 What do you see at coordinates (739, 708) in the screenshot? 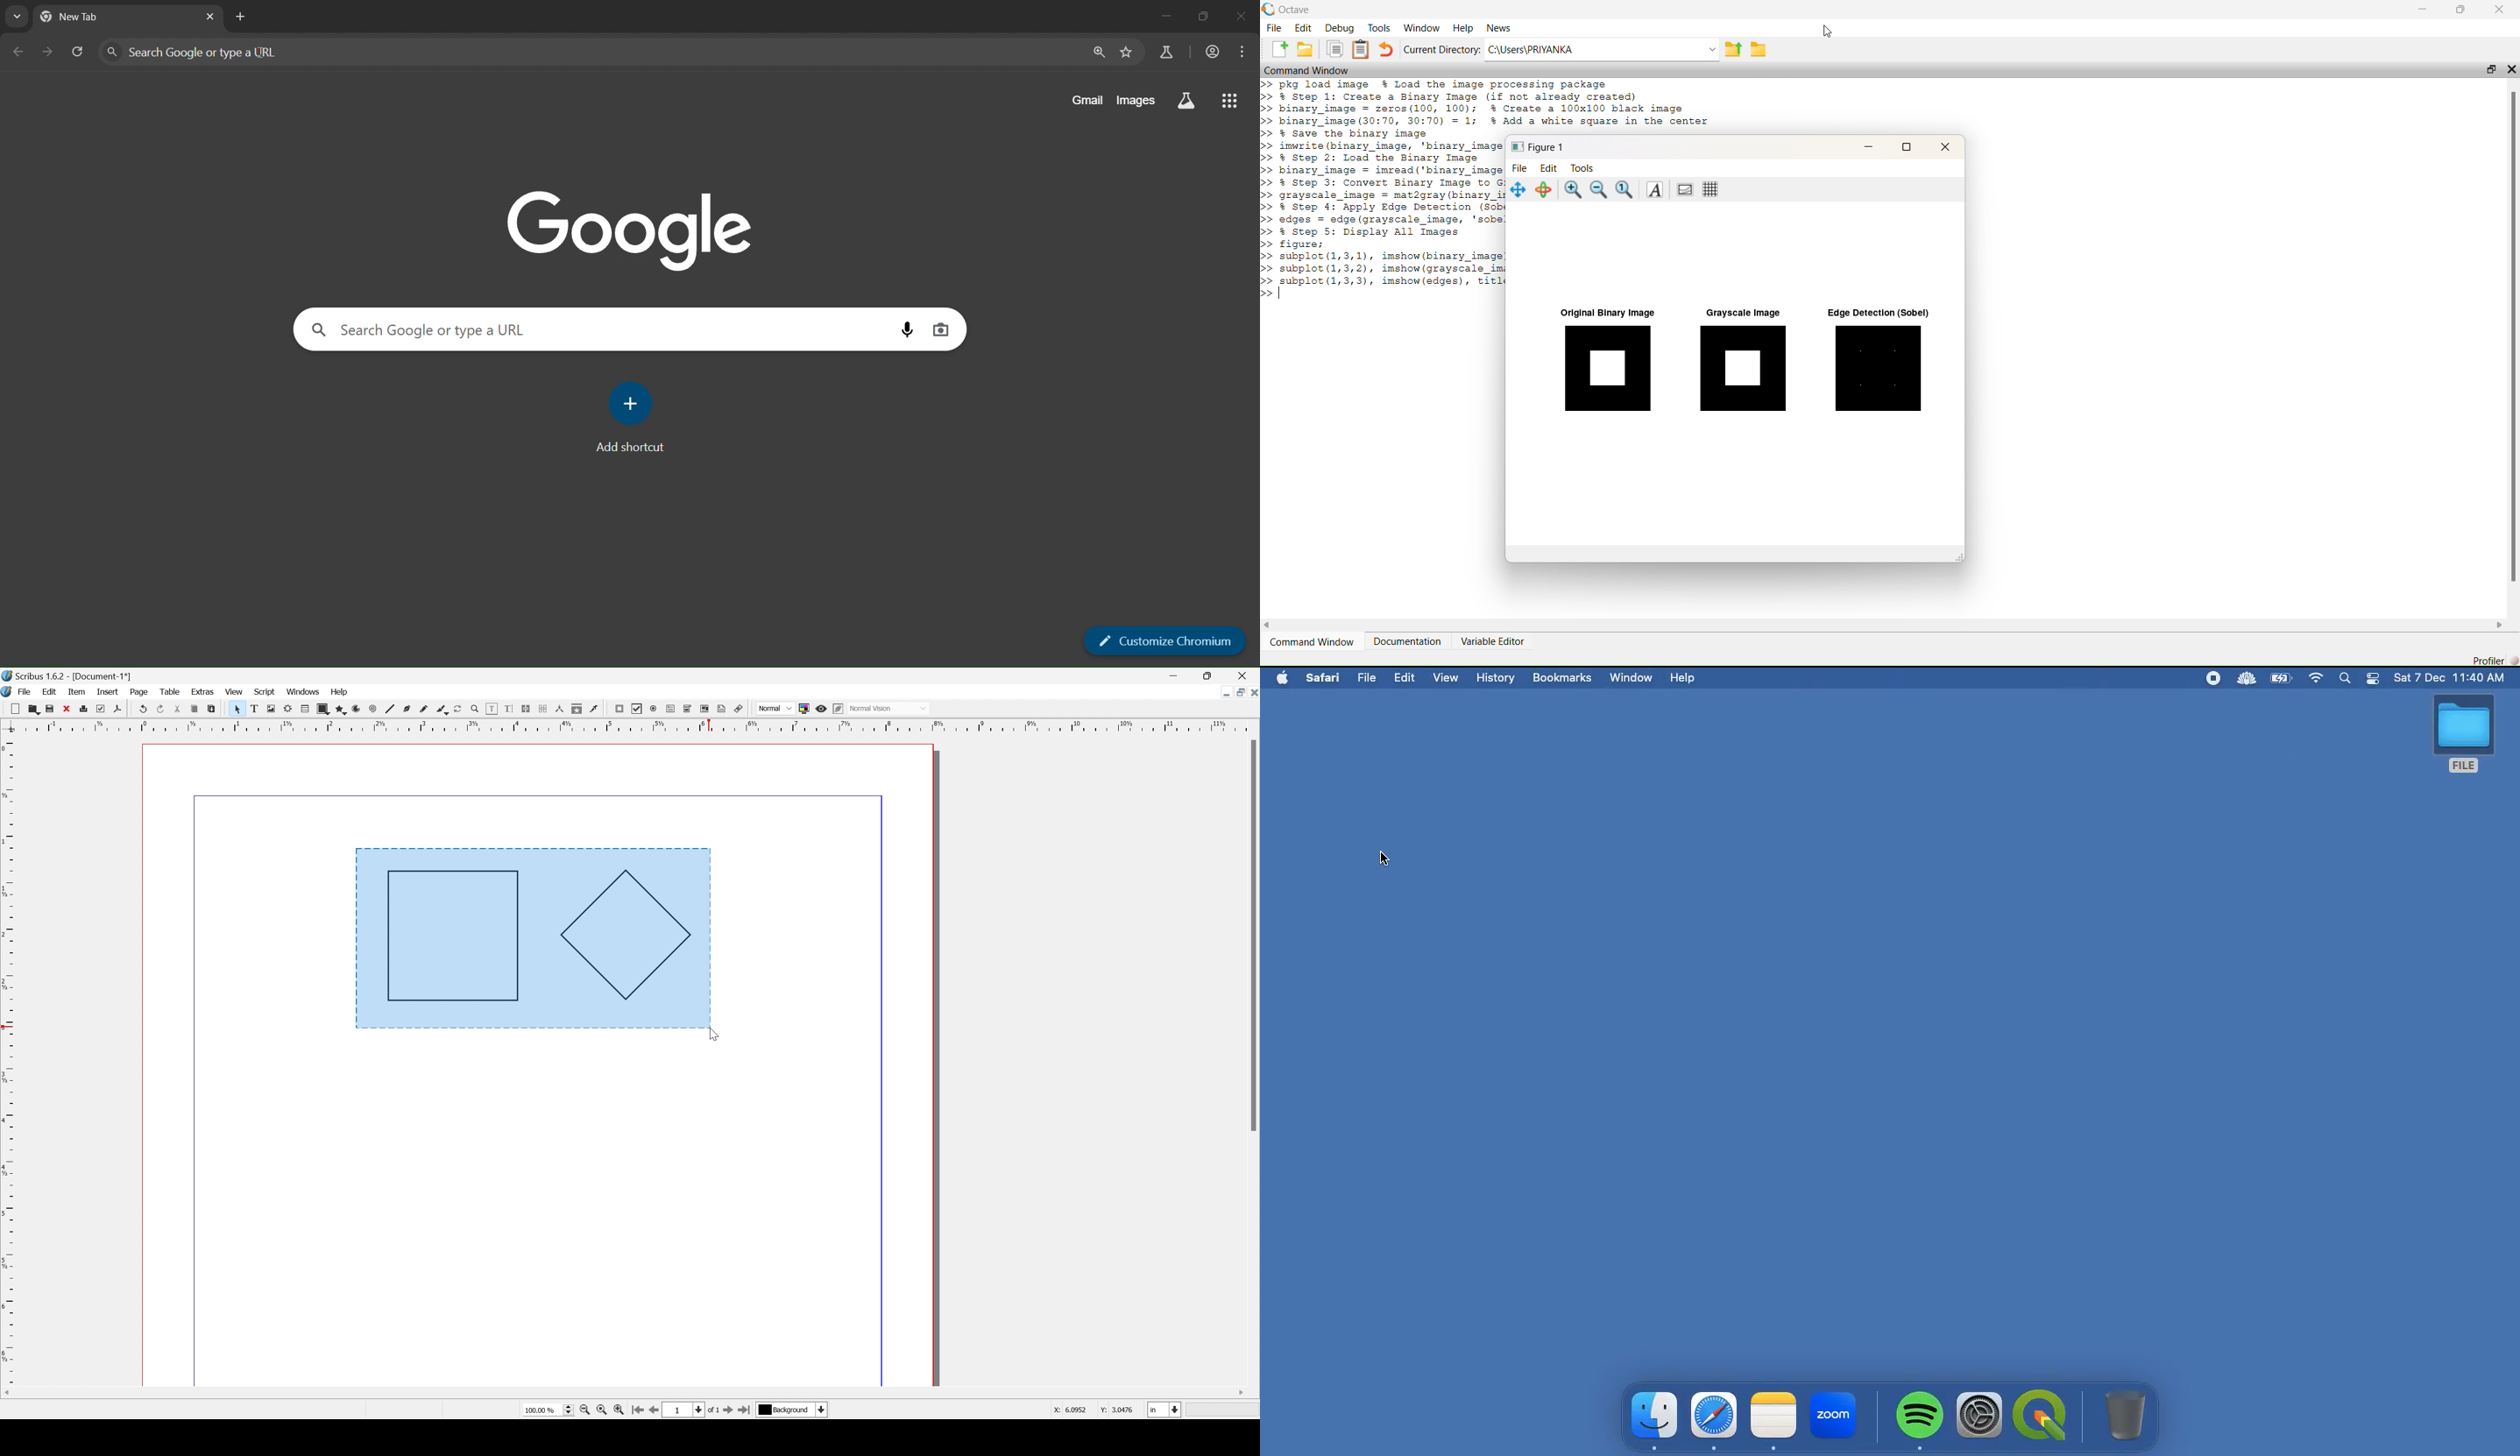
I see `Link annotation` at bounding box center [739, 708].